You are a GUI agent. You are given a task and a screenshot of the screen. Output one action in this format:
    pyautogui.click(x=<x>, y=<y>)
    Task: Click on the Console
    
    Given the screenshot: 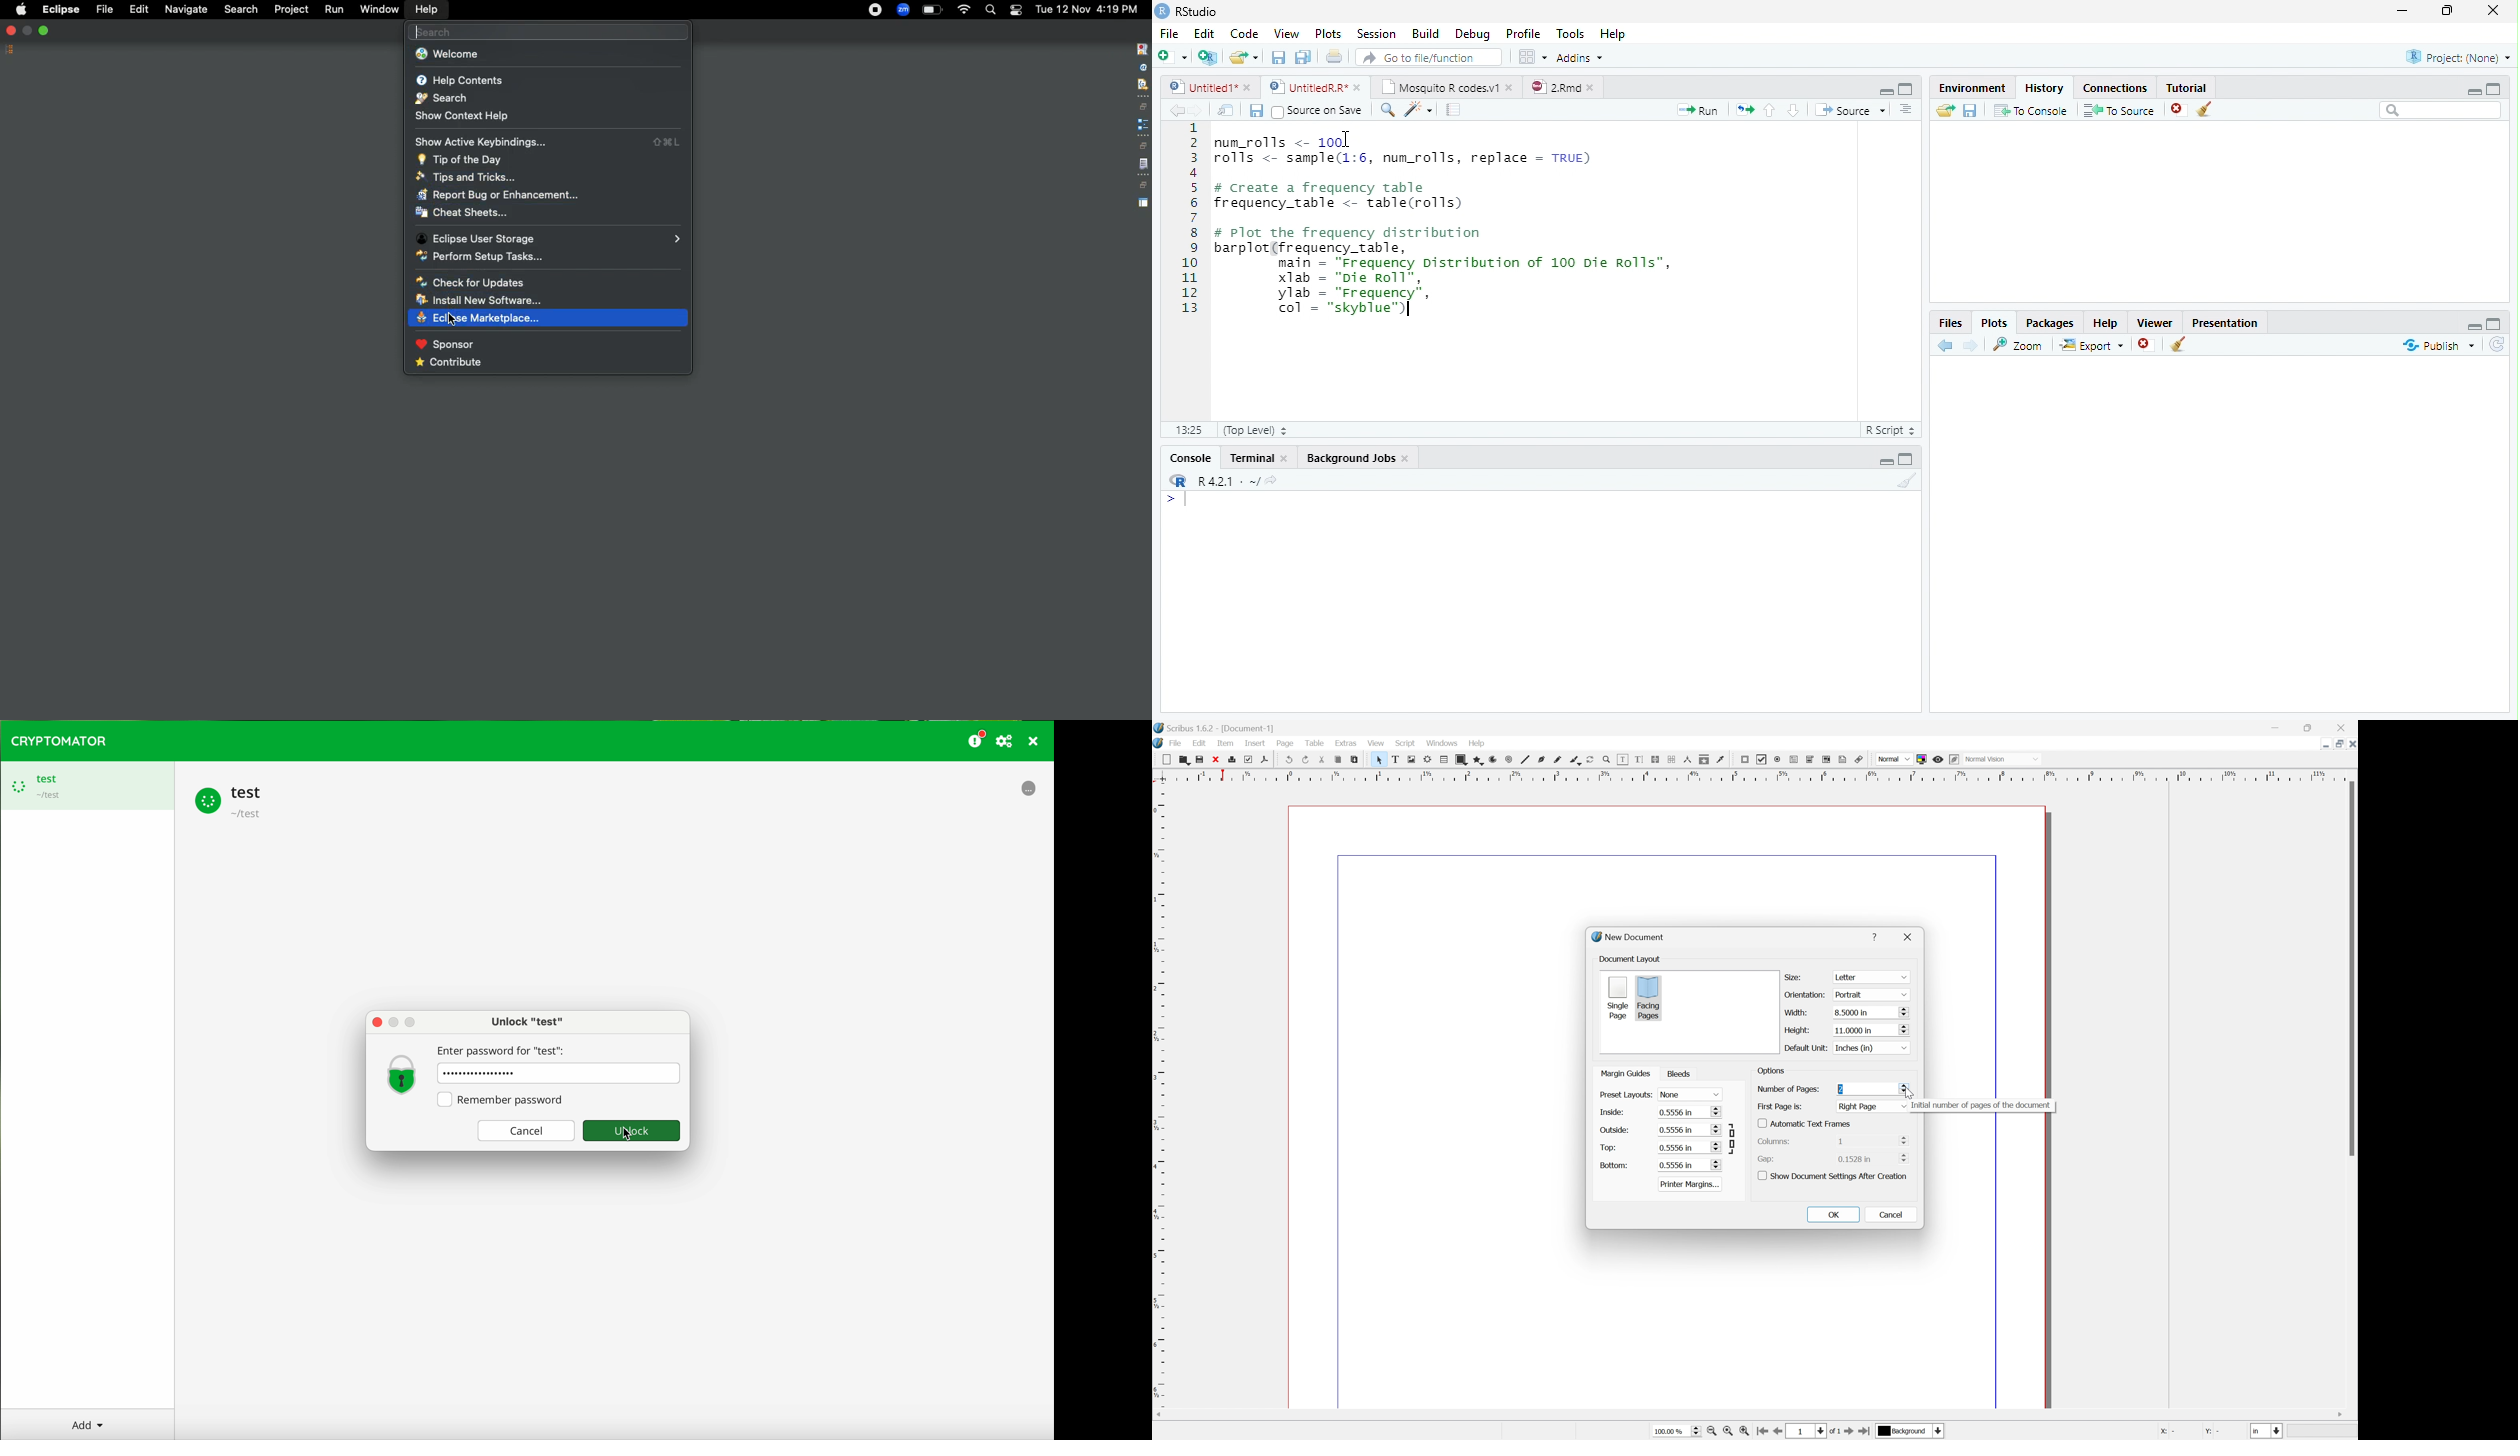 What is the action you would take?
    pyautogui.click(x=1538, y=601)
    